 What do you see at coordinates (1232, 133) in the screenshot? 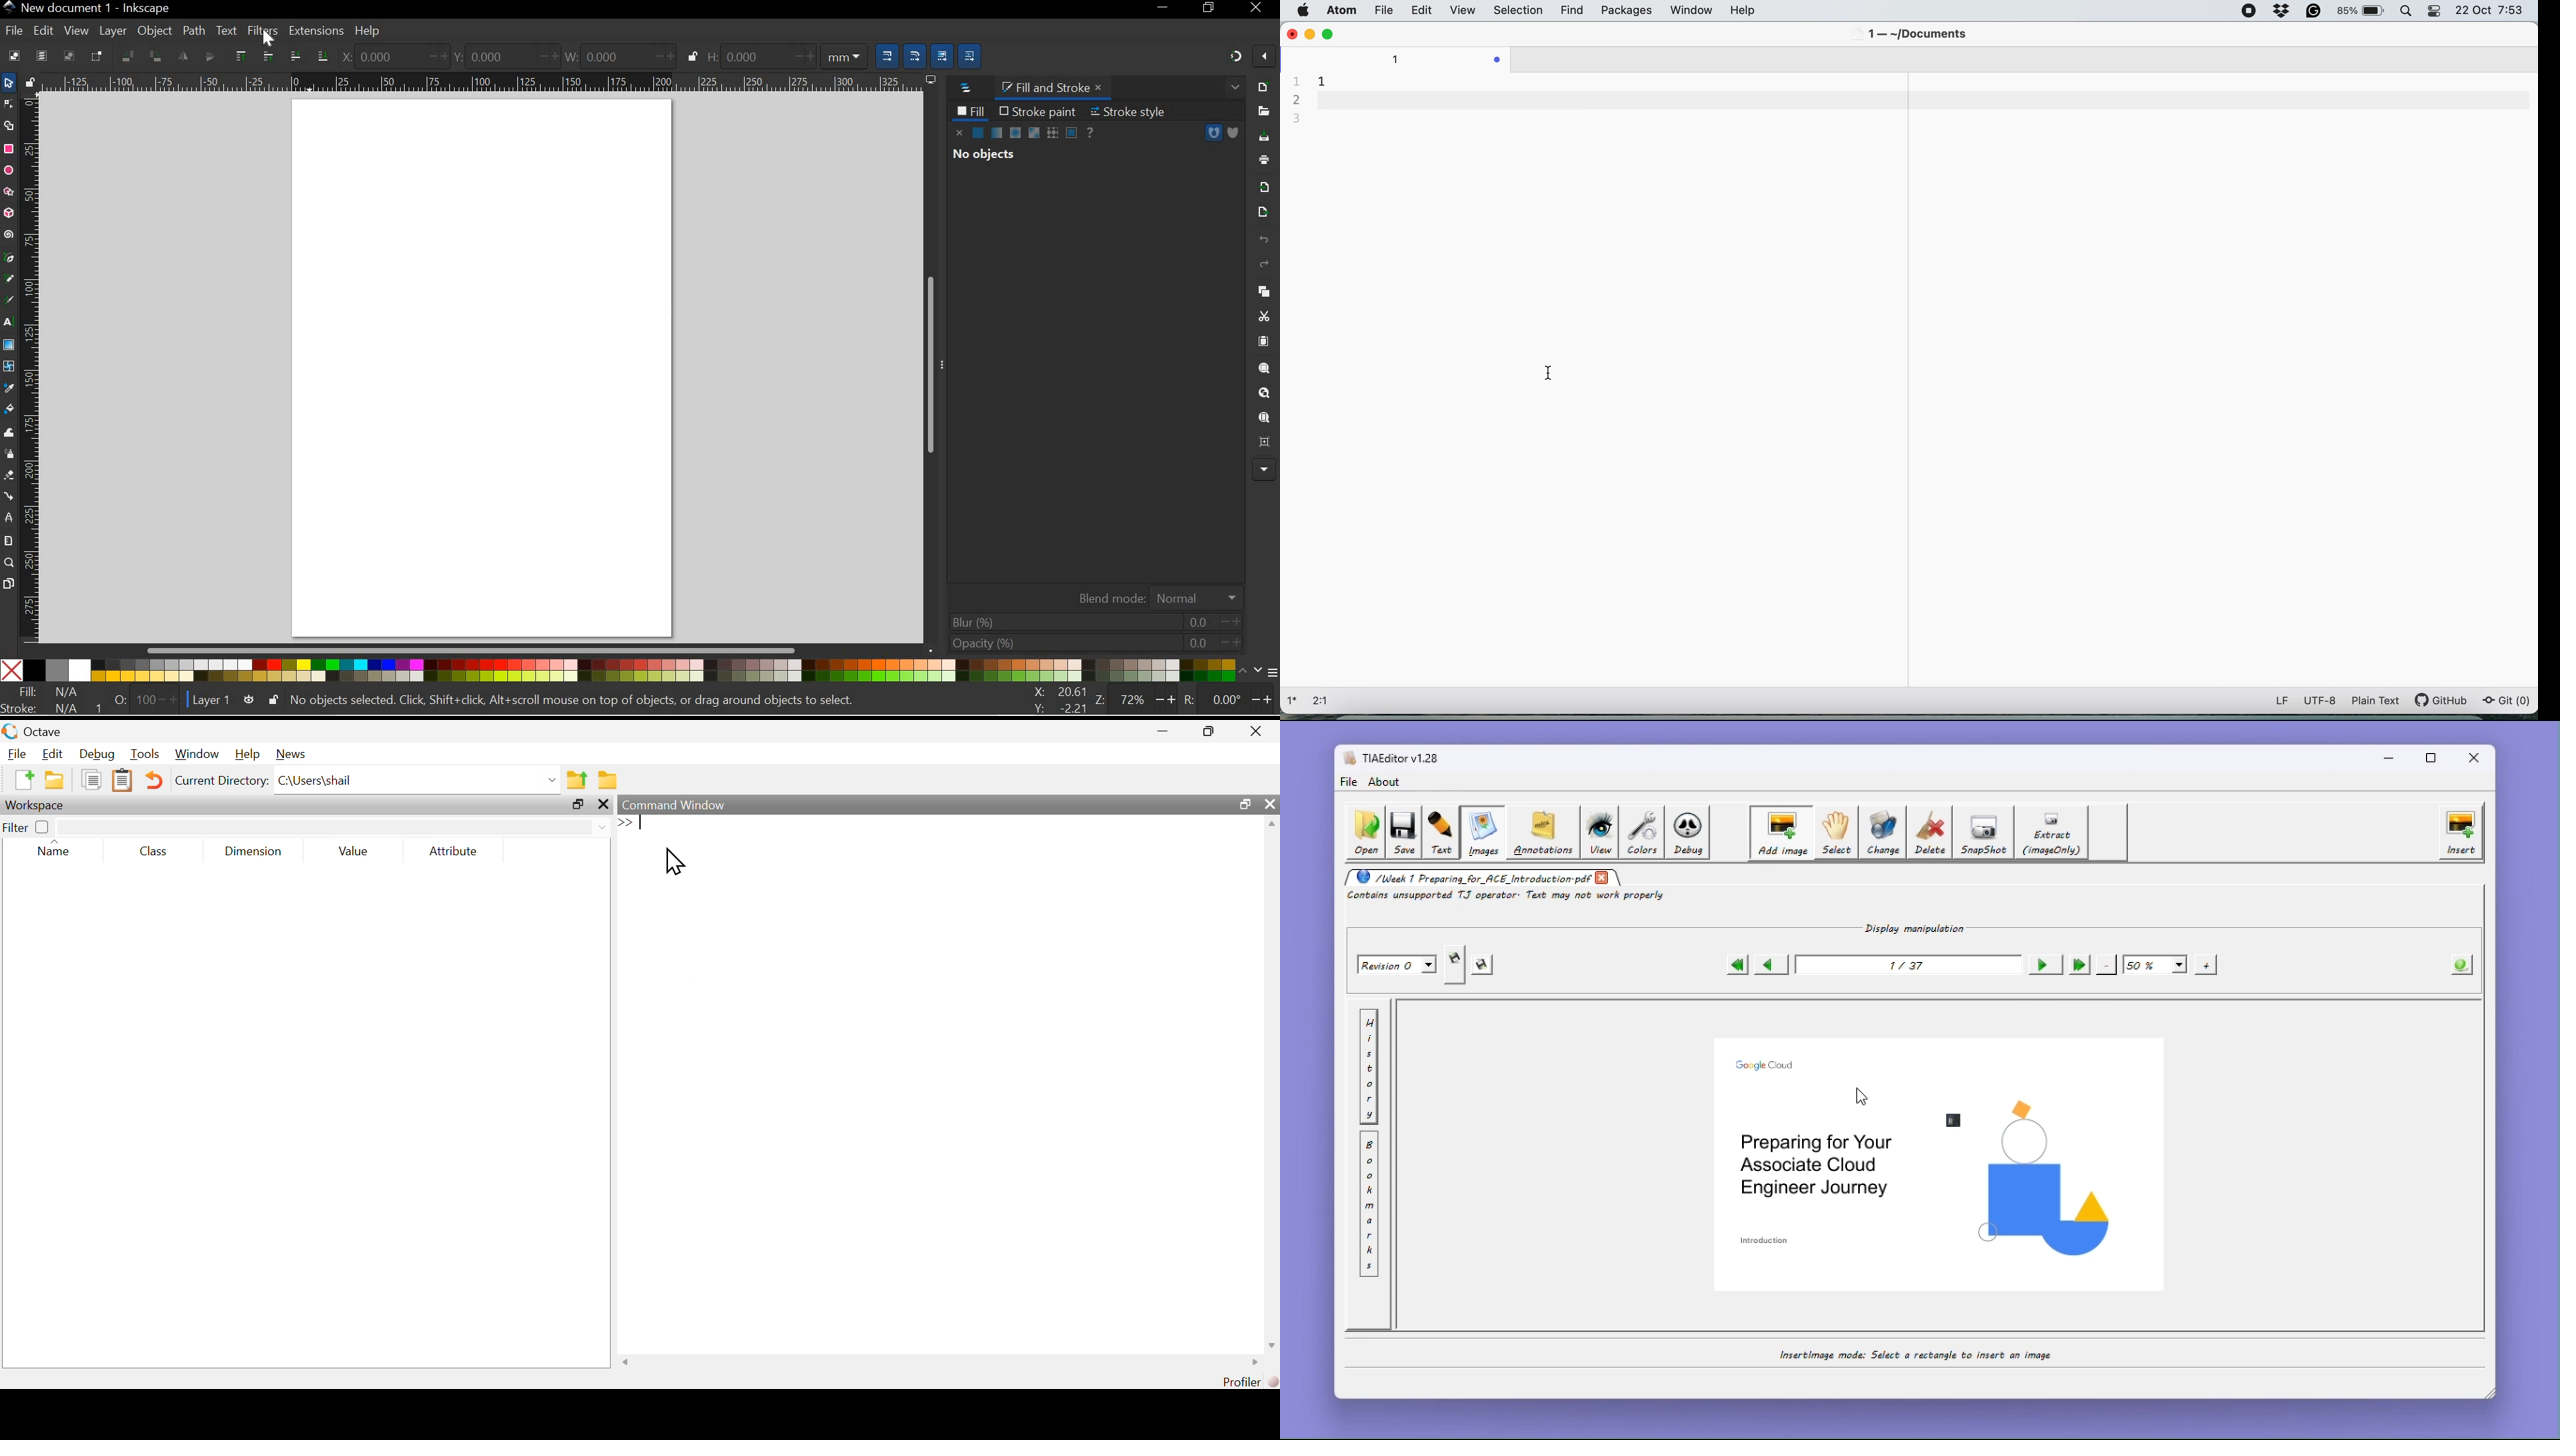
I see `SOLID FILL` at bounding box center [1232, 133].